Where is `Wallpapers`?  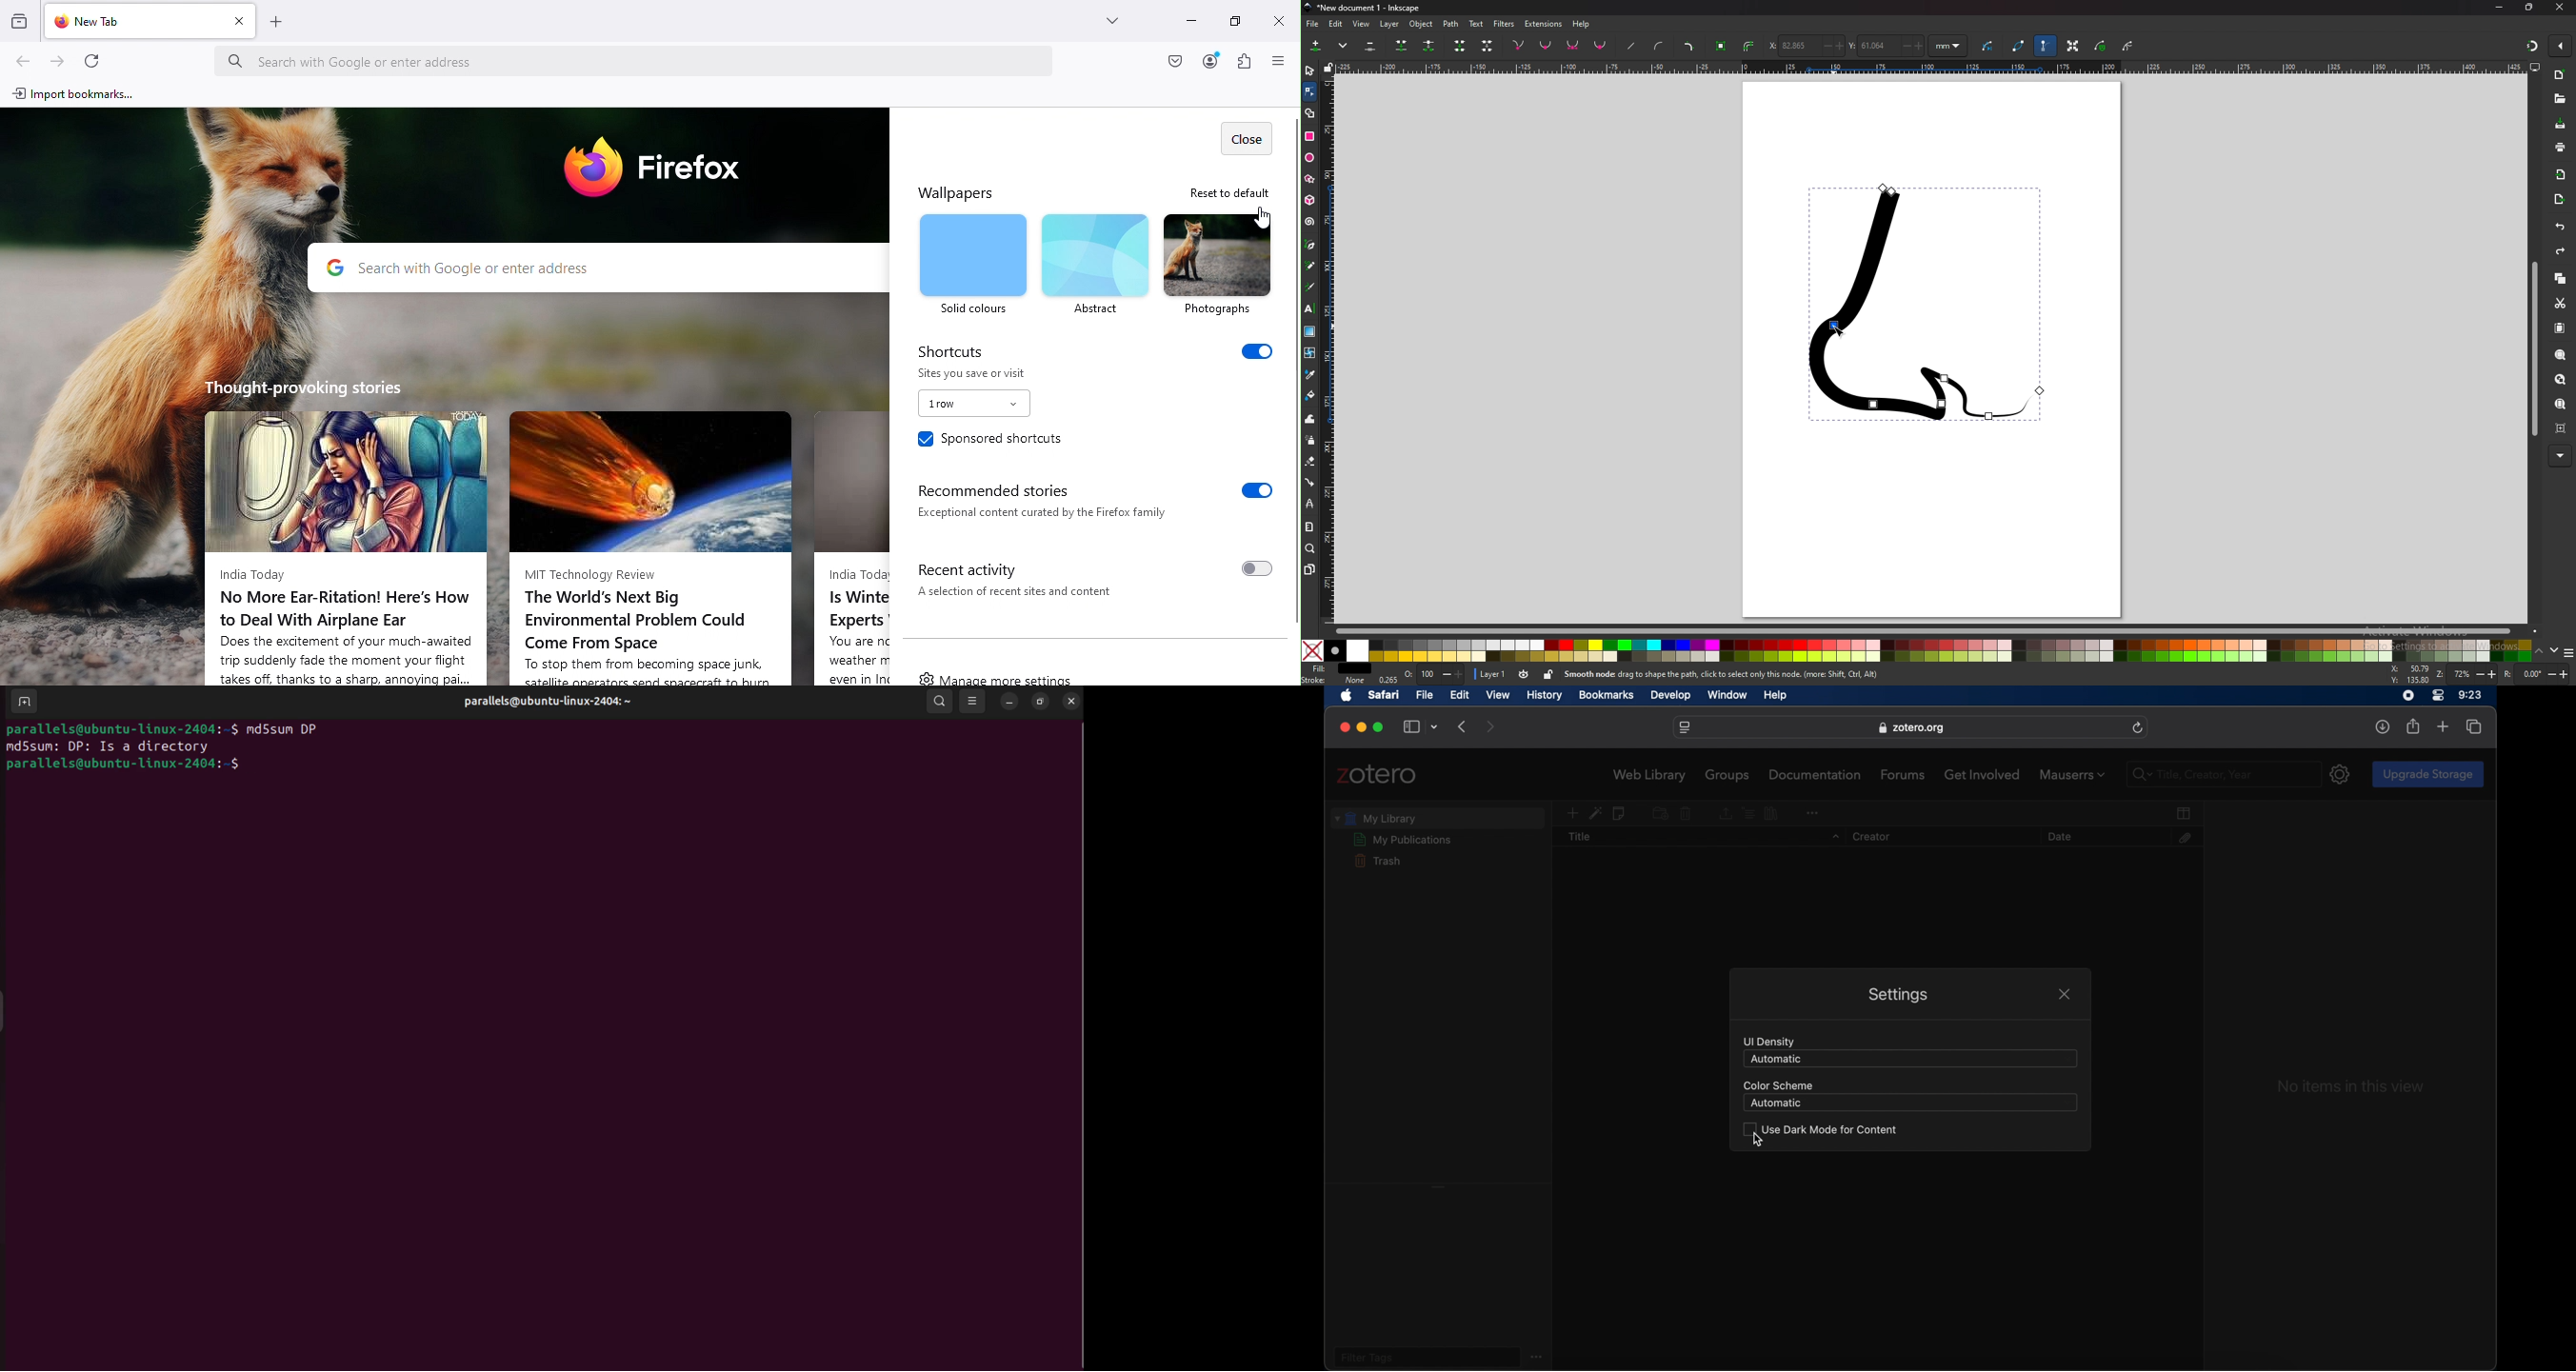 Wallpapers is located at coordinates (965, 190).